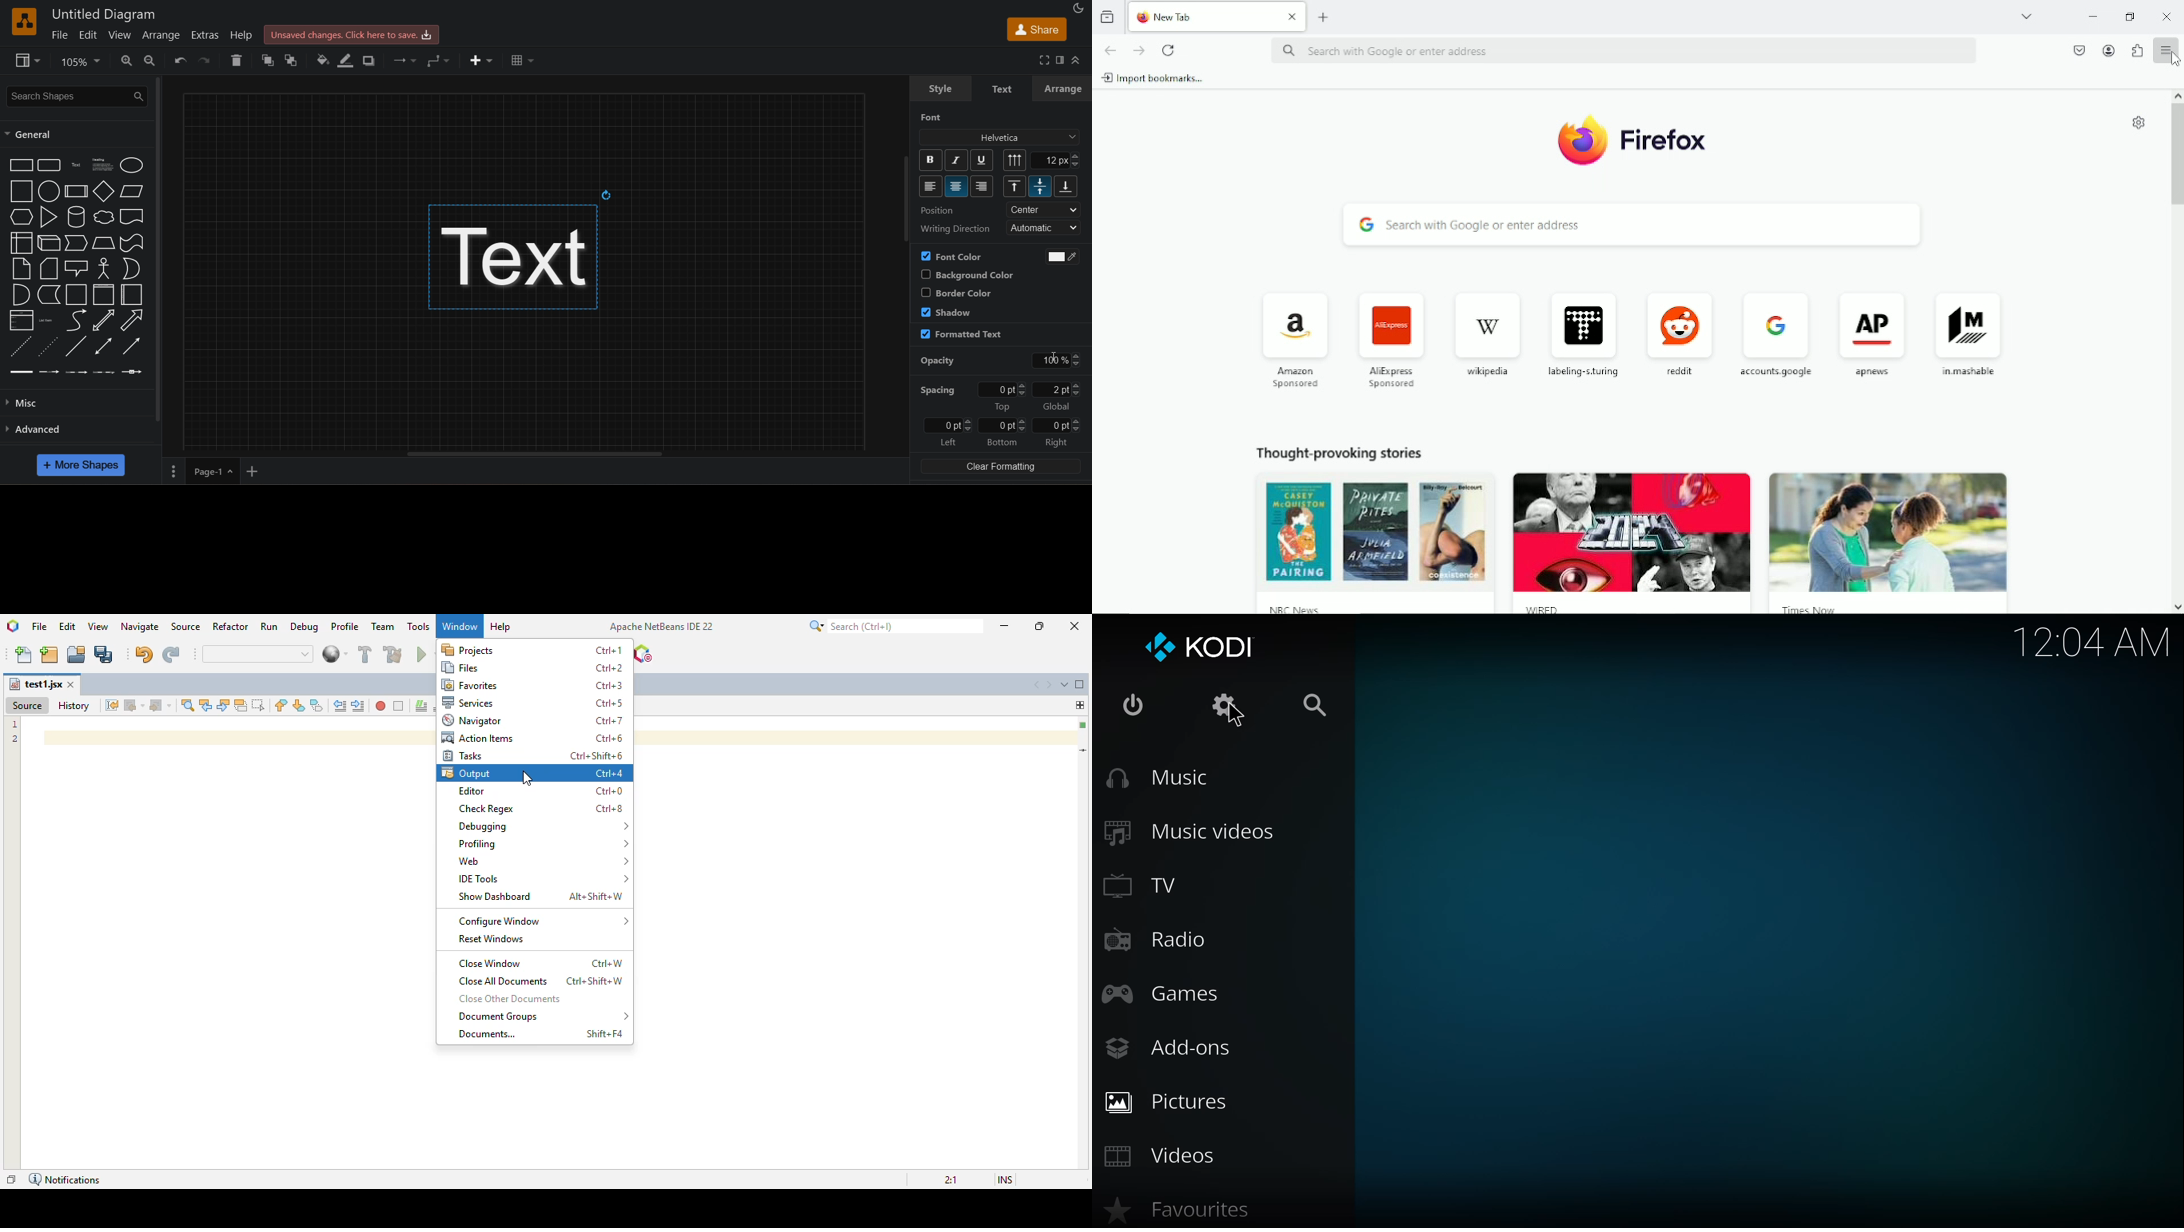 Image resolution: width=2184 pixels, height=1232 pixels. Describe the element at coordinates (321, 60) in the screenshot. I see `fill color` at that location.